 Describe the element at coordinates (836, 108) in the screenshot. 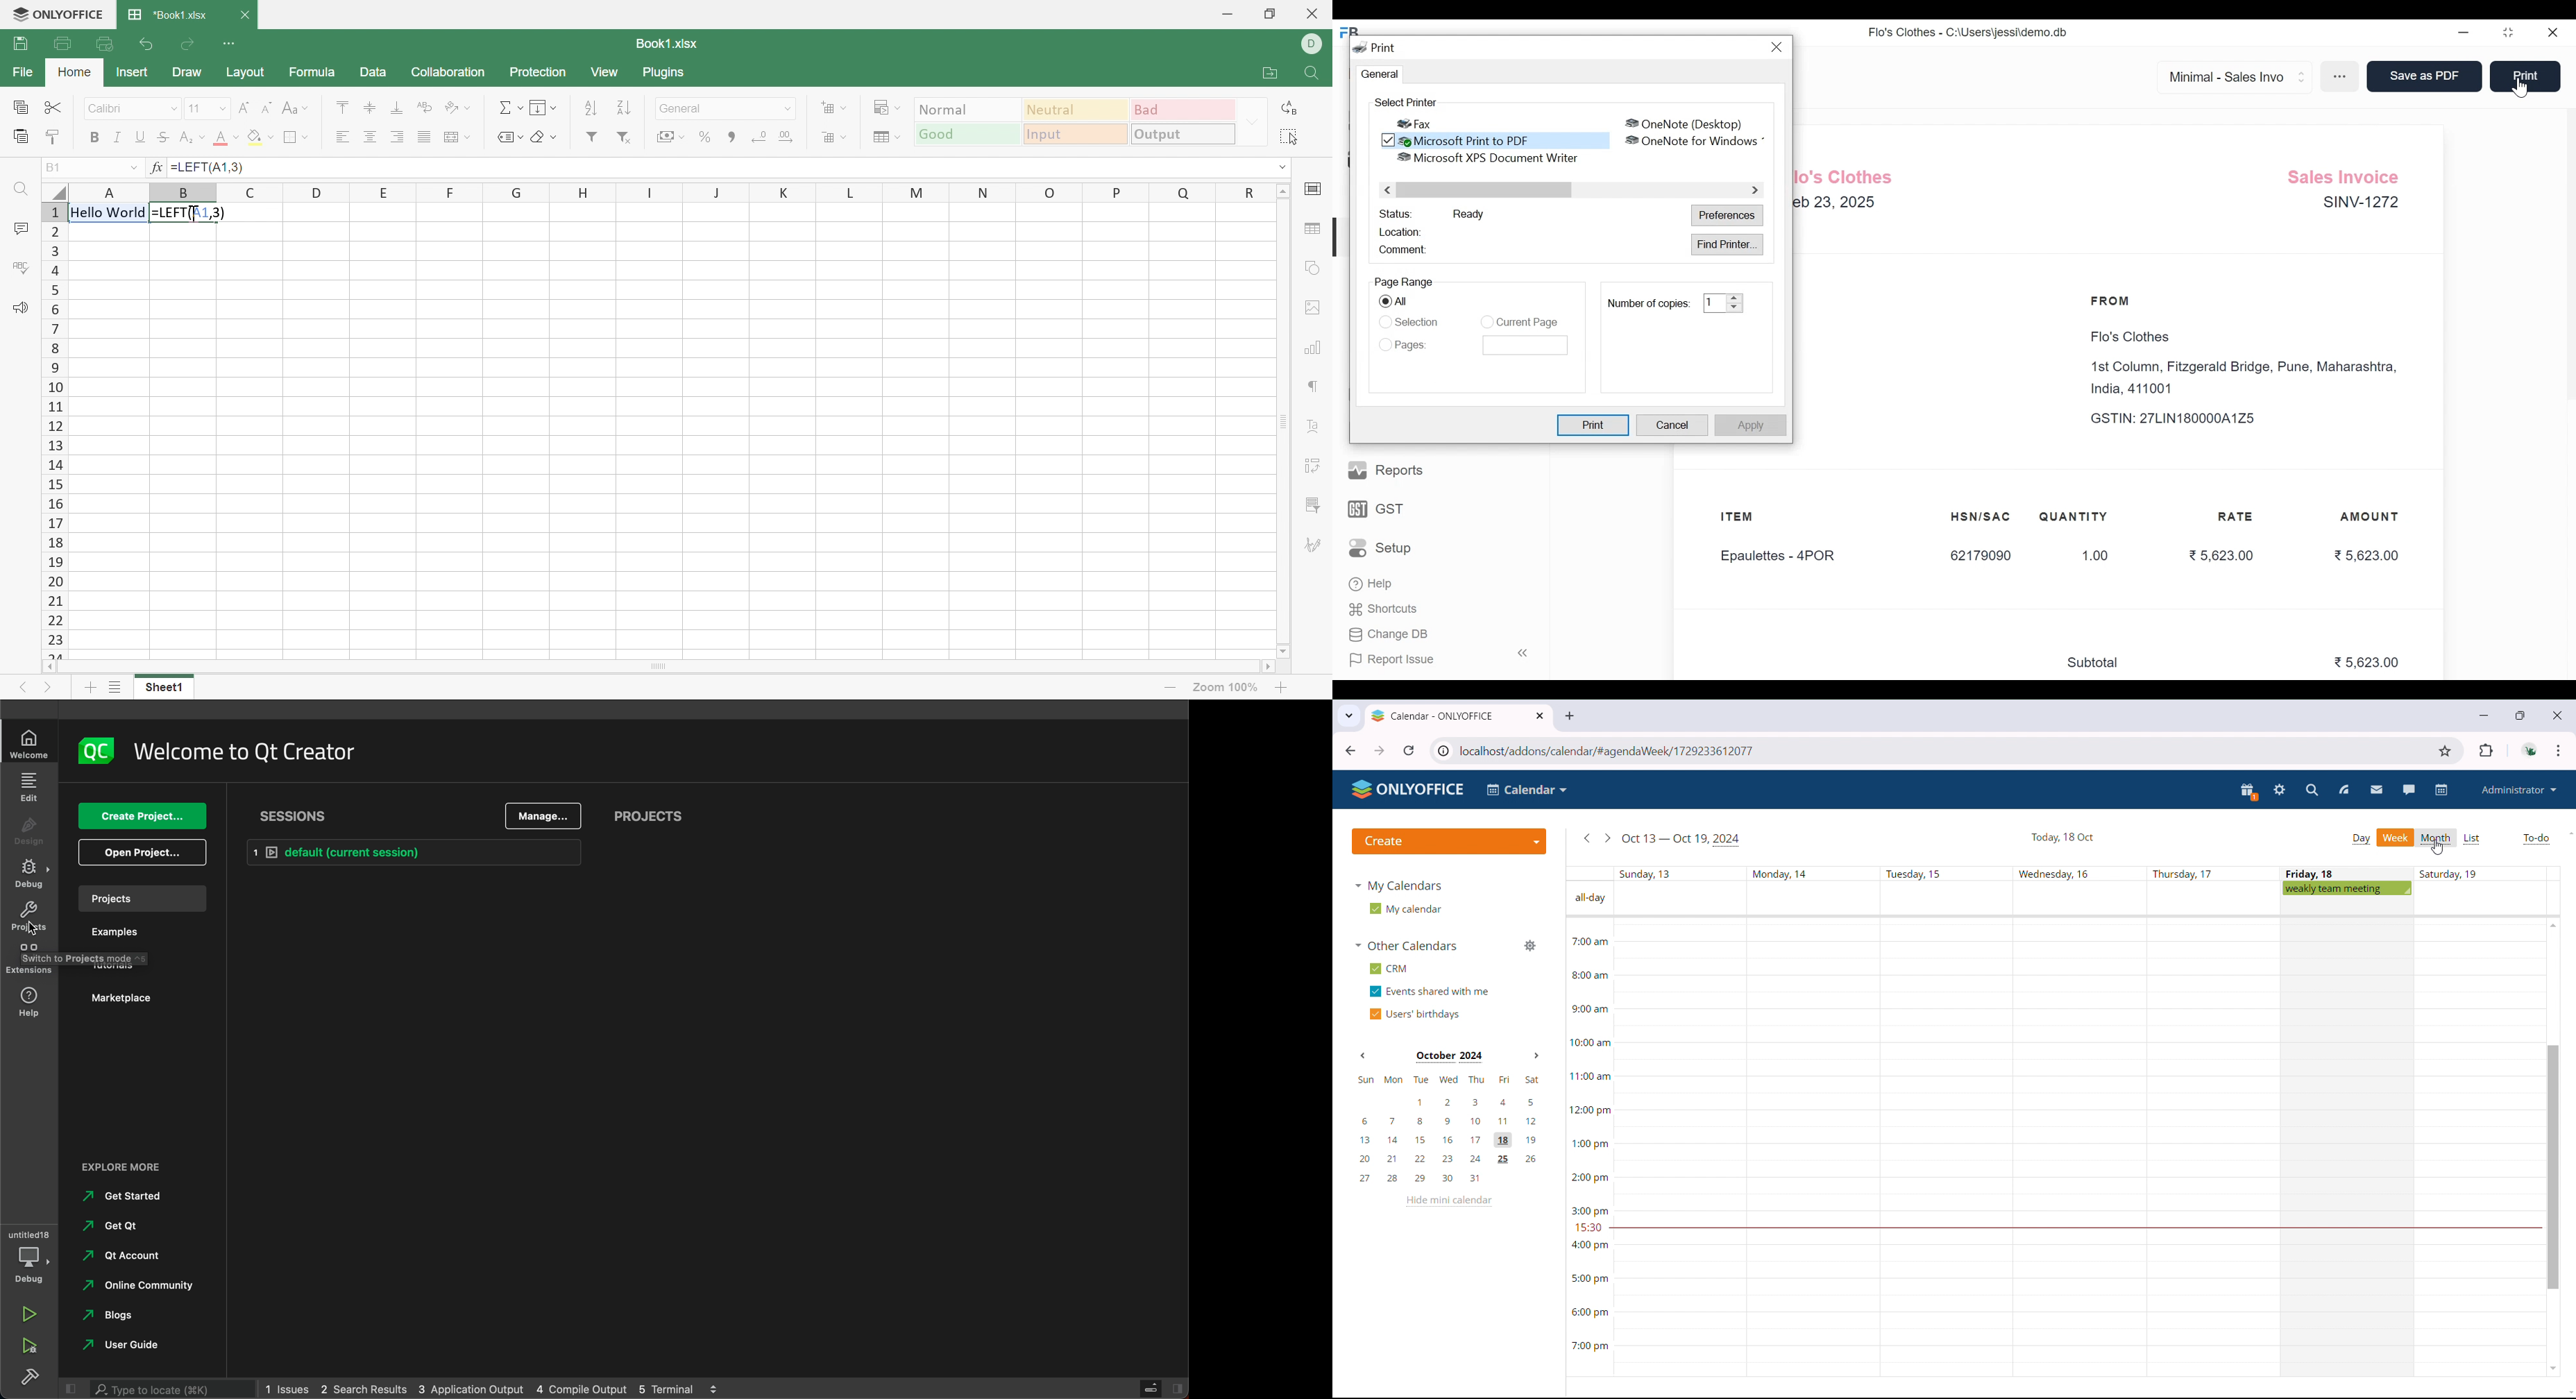

I see `Add cell` at that location.